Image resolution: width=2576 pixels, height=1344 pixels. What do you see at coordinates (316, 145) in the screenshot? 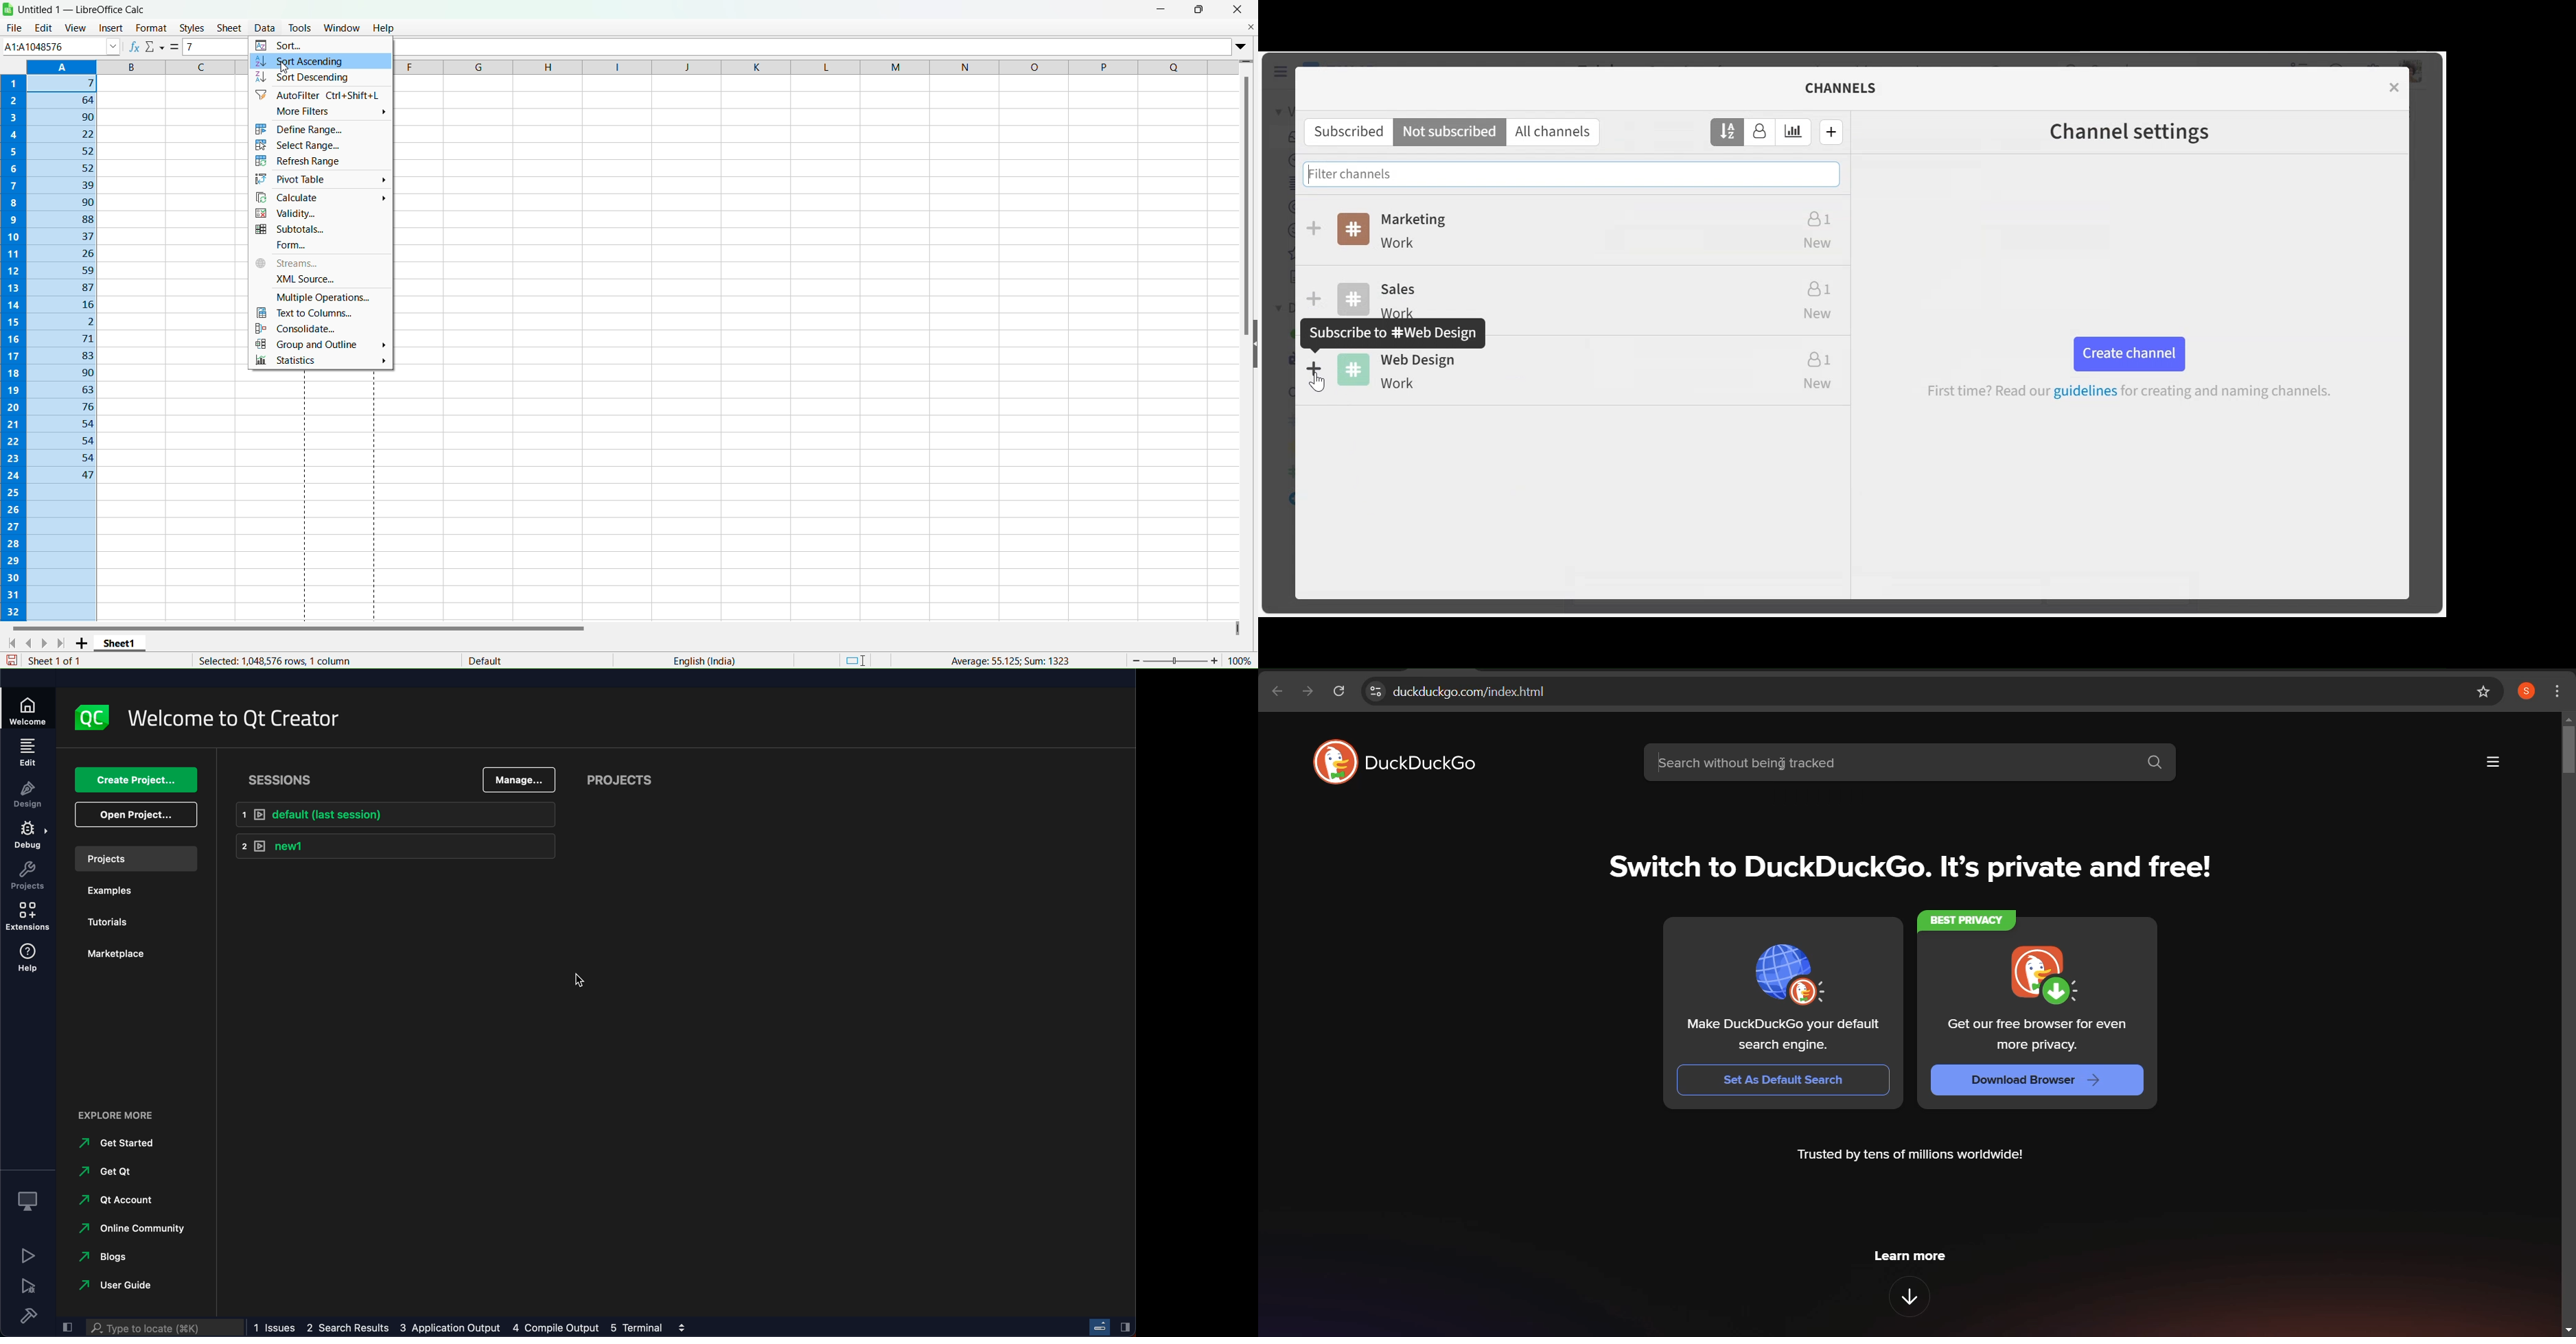
I see `Select Range` at bounding box center [316, 145].